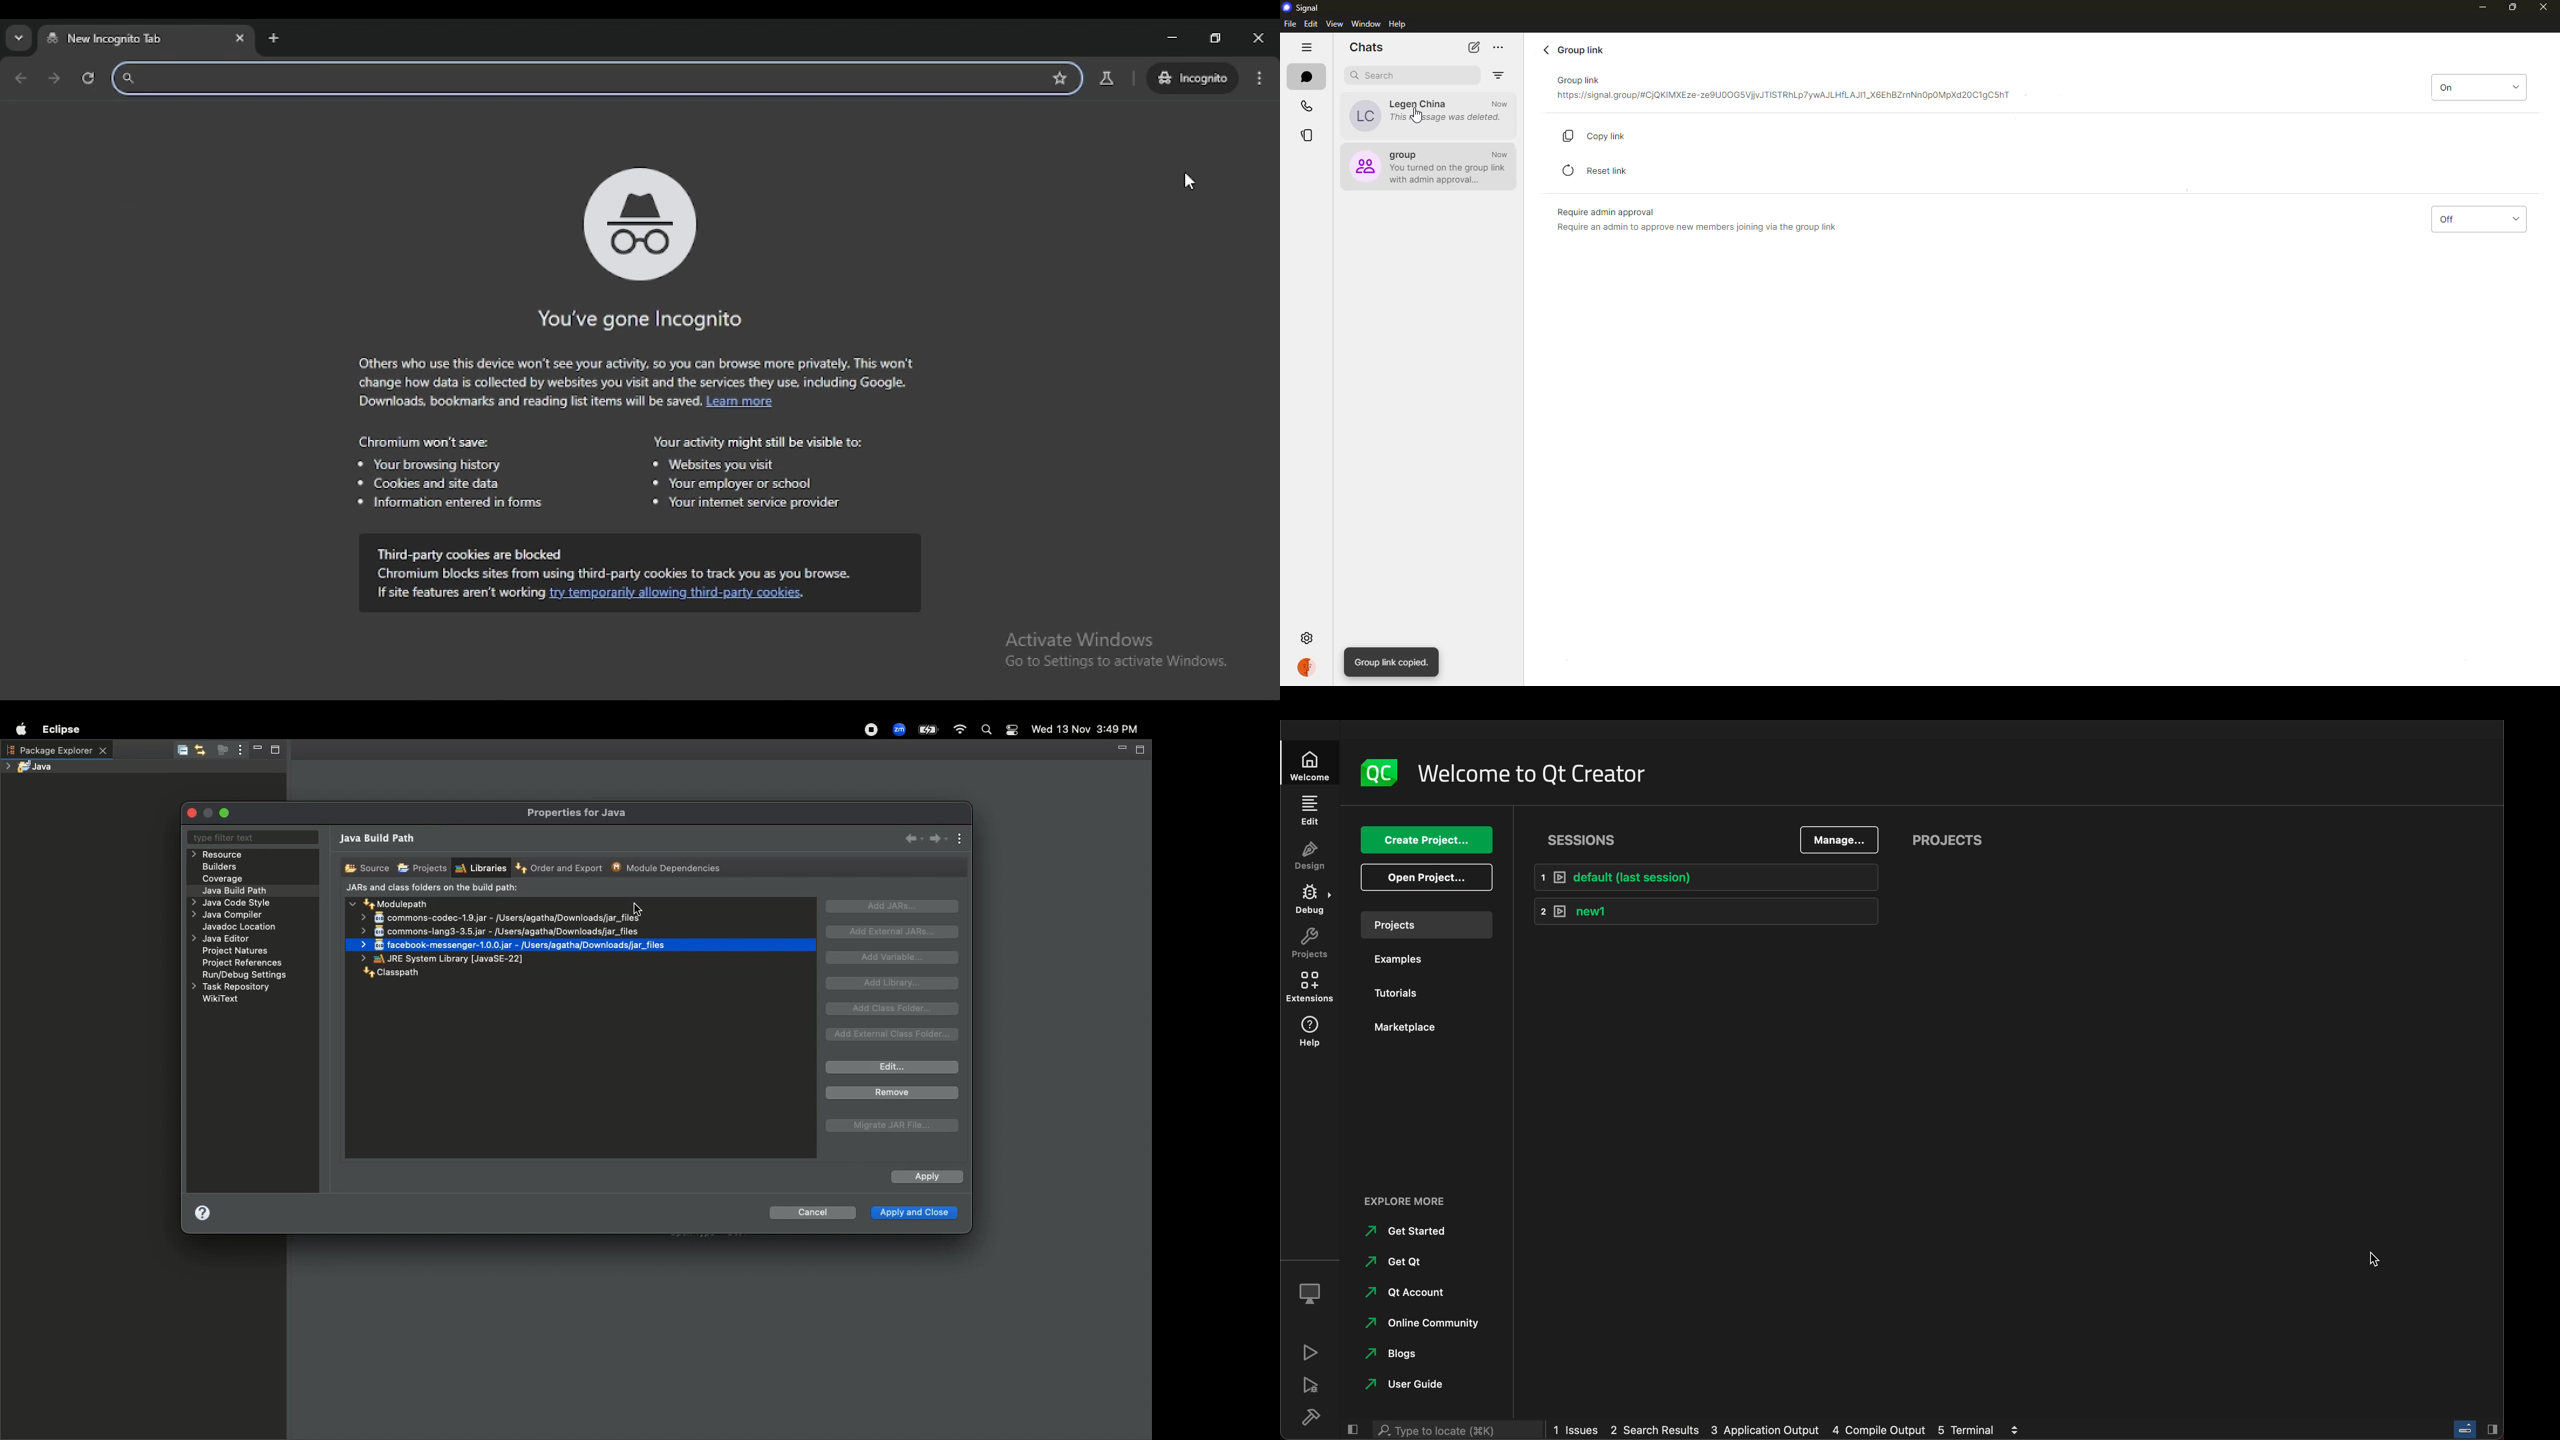 Image resolution: width=2576 pixels, height=1456 pixels. What do you see at coordinates (1498, 75) in the screenshot?
I see `filter` at bounding box center [1498, 75].